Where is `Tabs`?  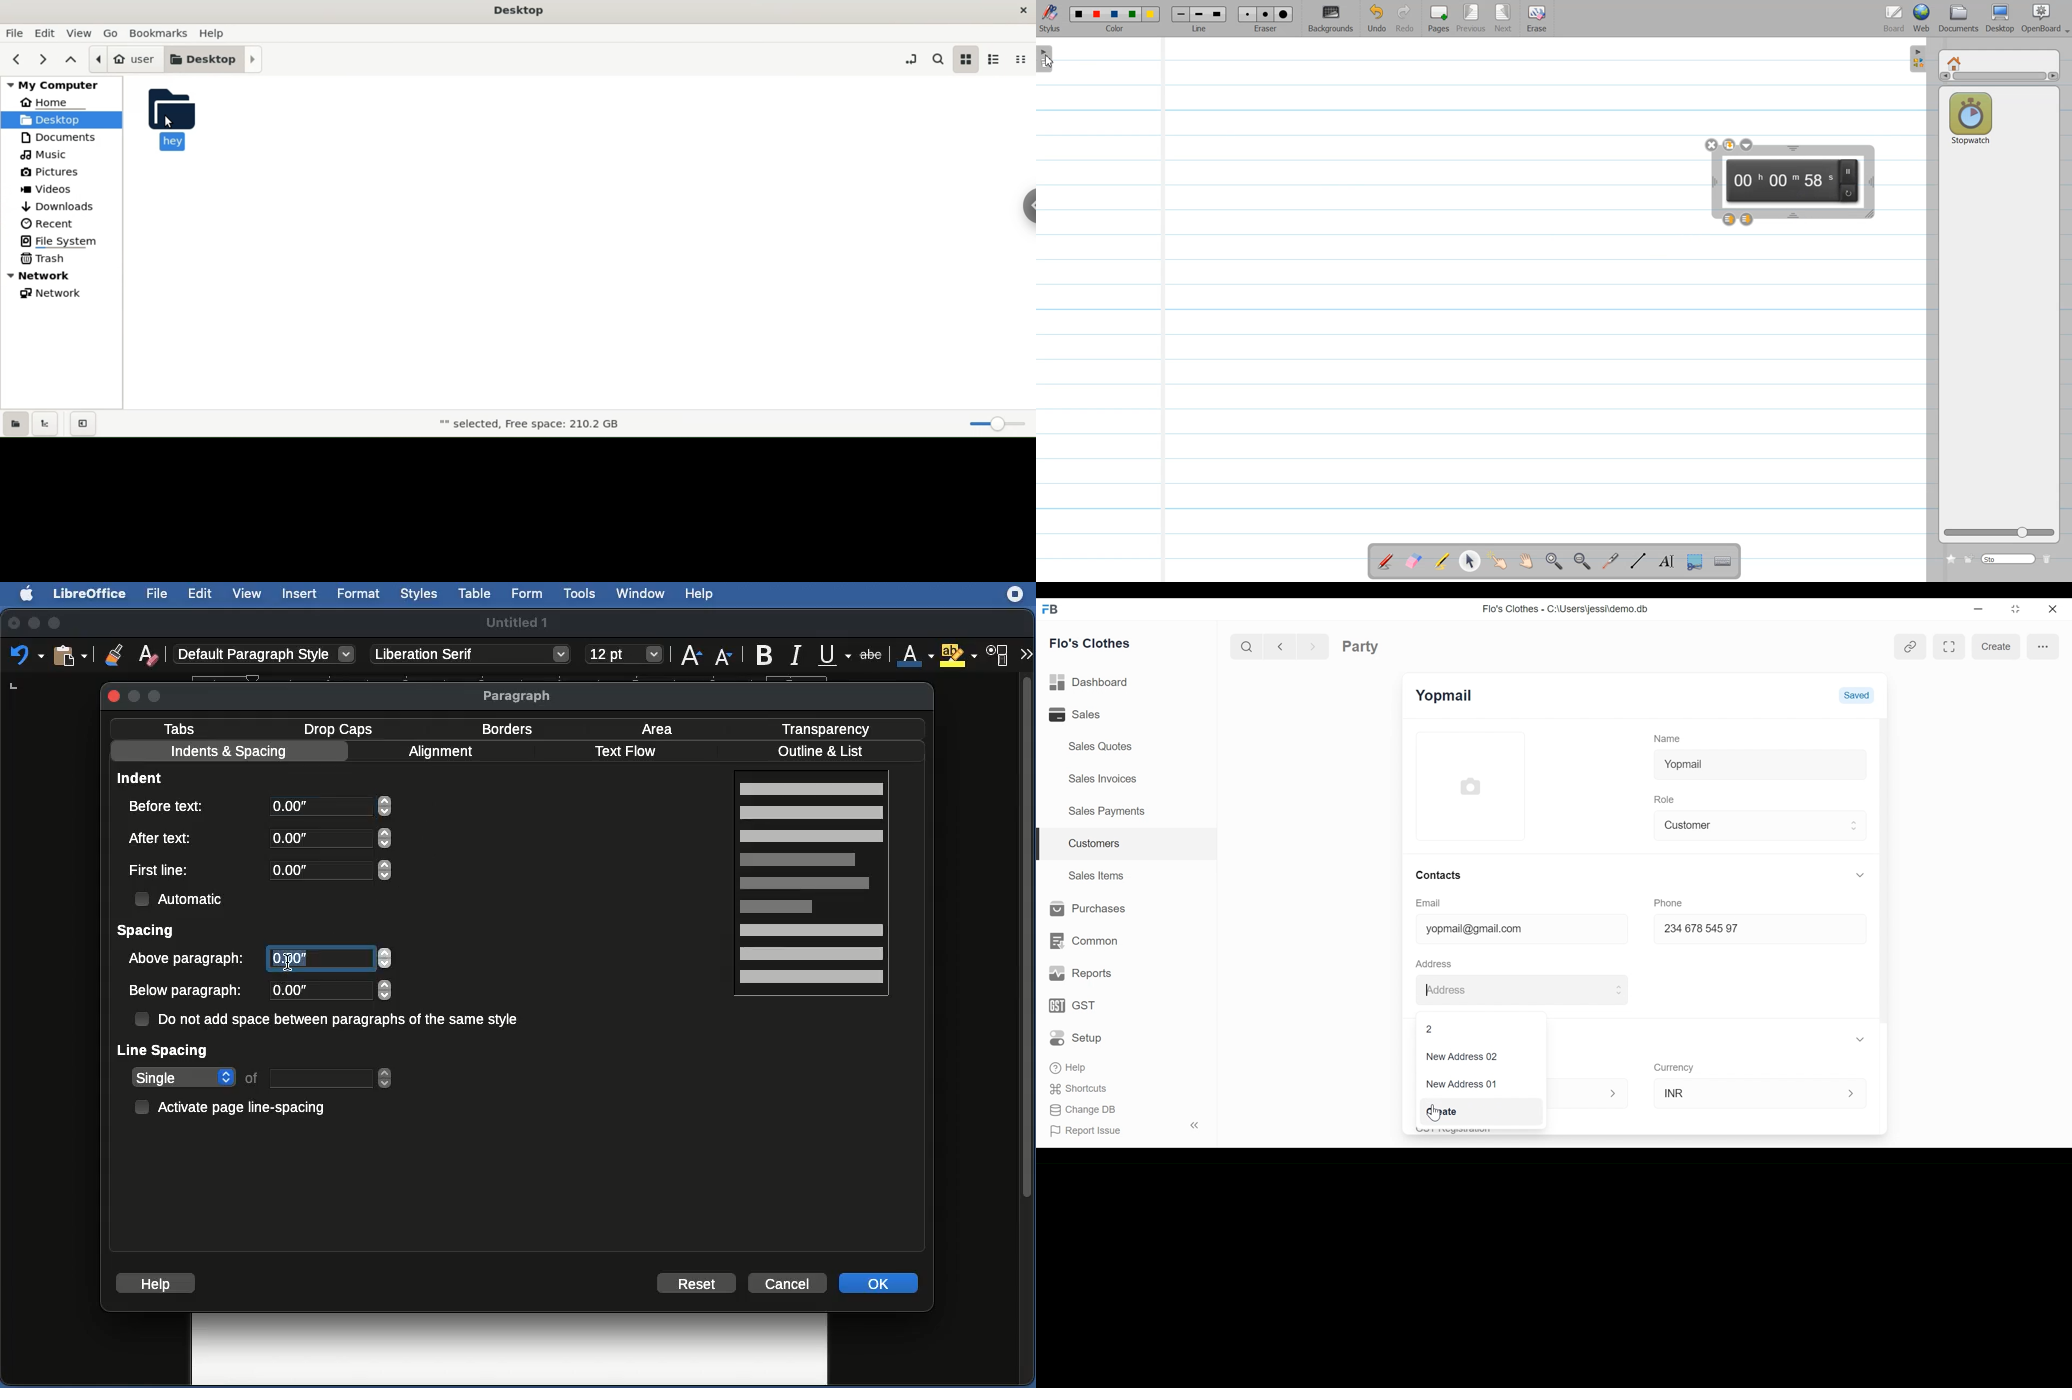 Tabs is located at coordinates (180, 728).